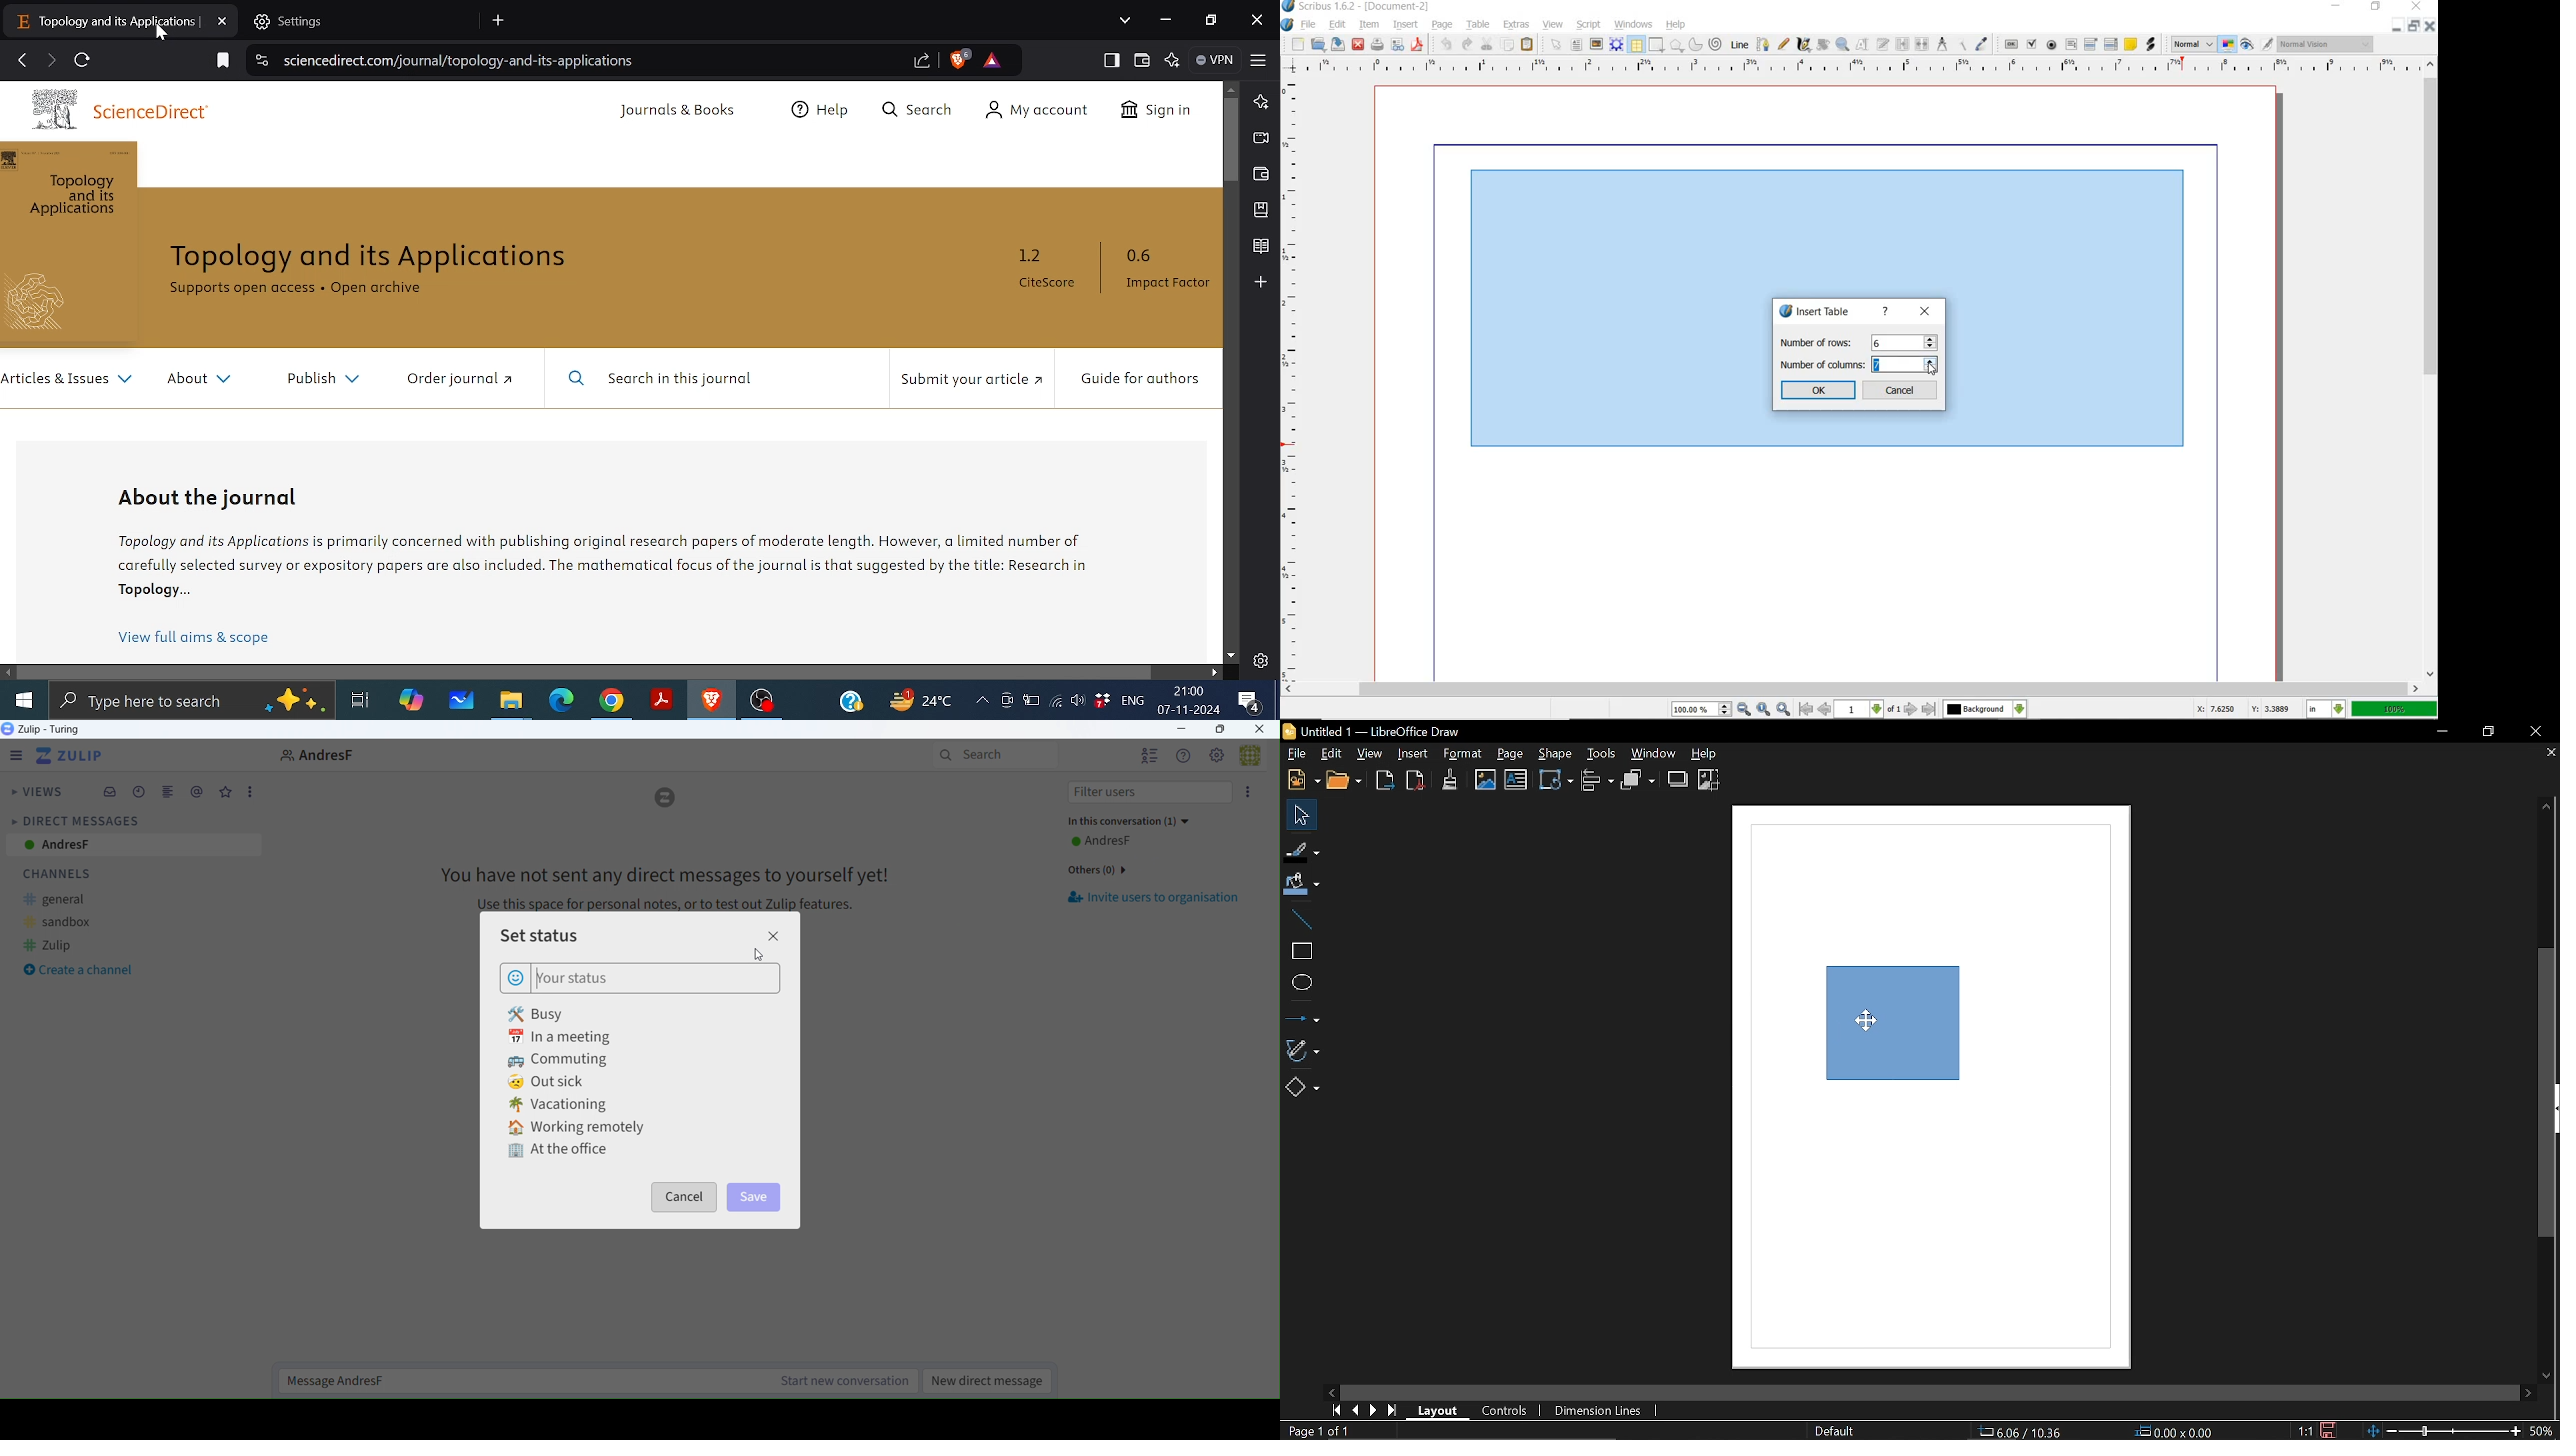 The image size is (2576, 1456). Describe the element at coordinates (452, 382) in the screenshot. I see `Order journal ` at that location.